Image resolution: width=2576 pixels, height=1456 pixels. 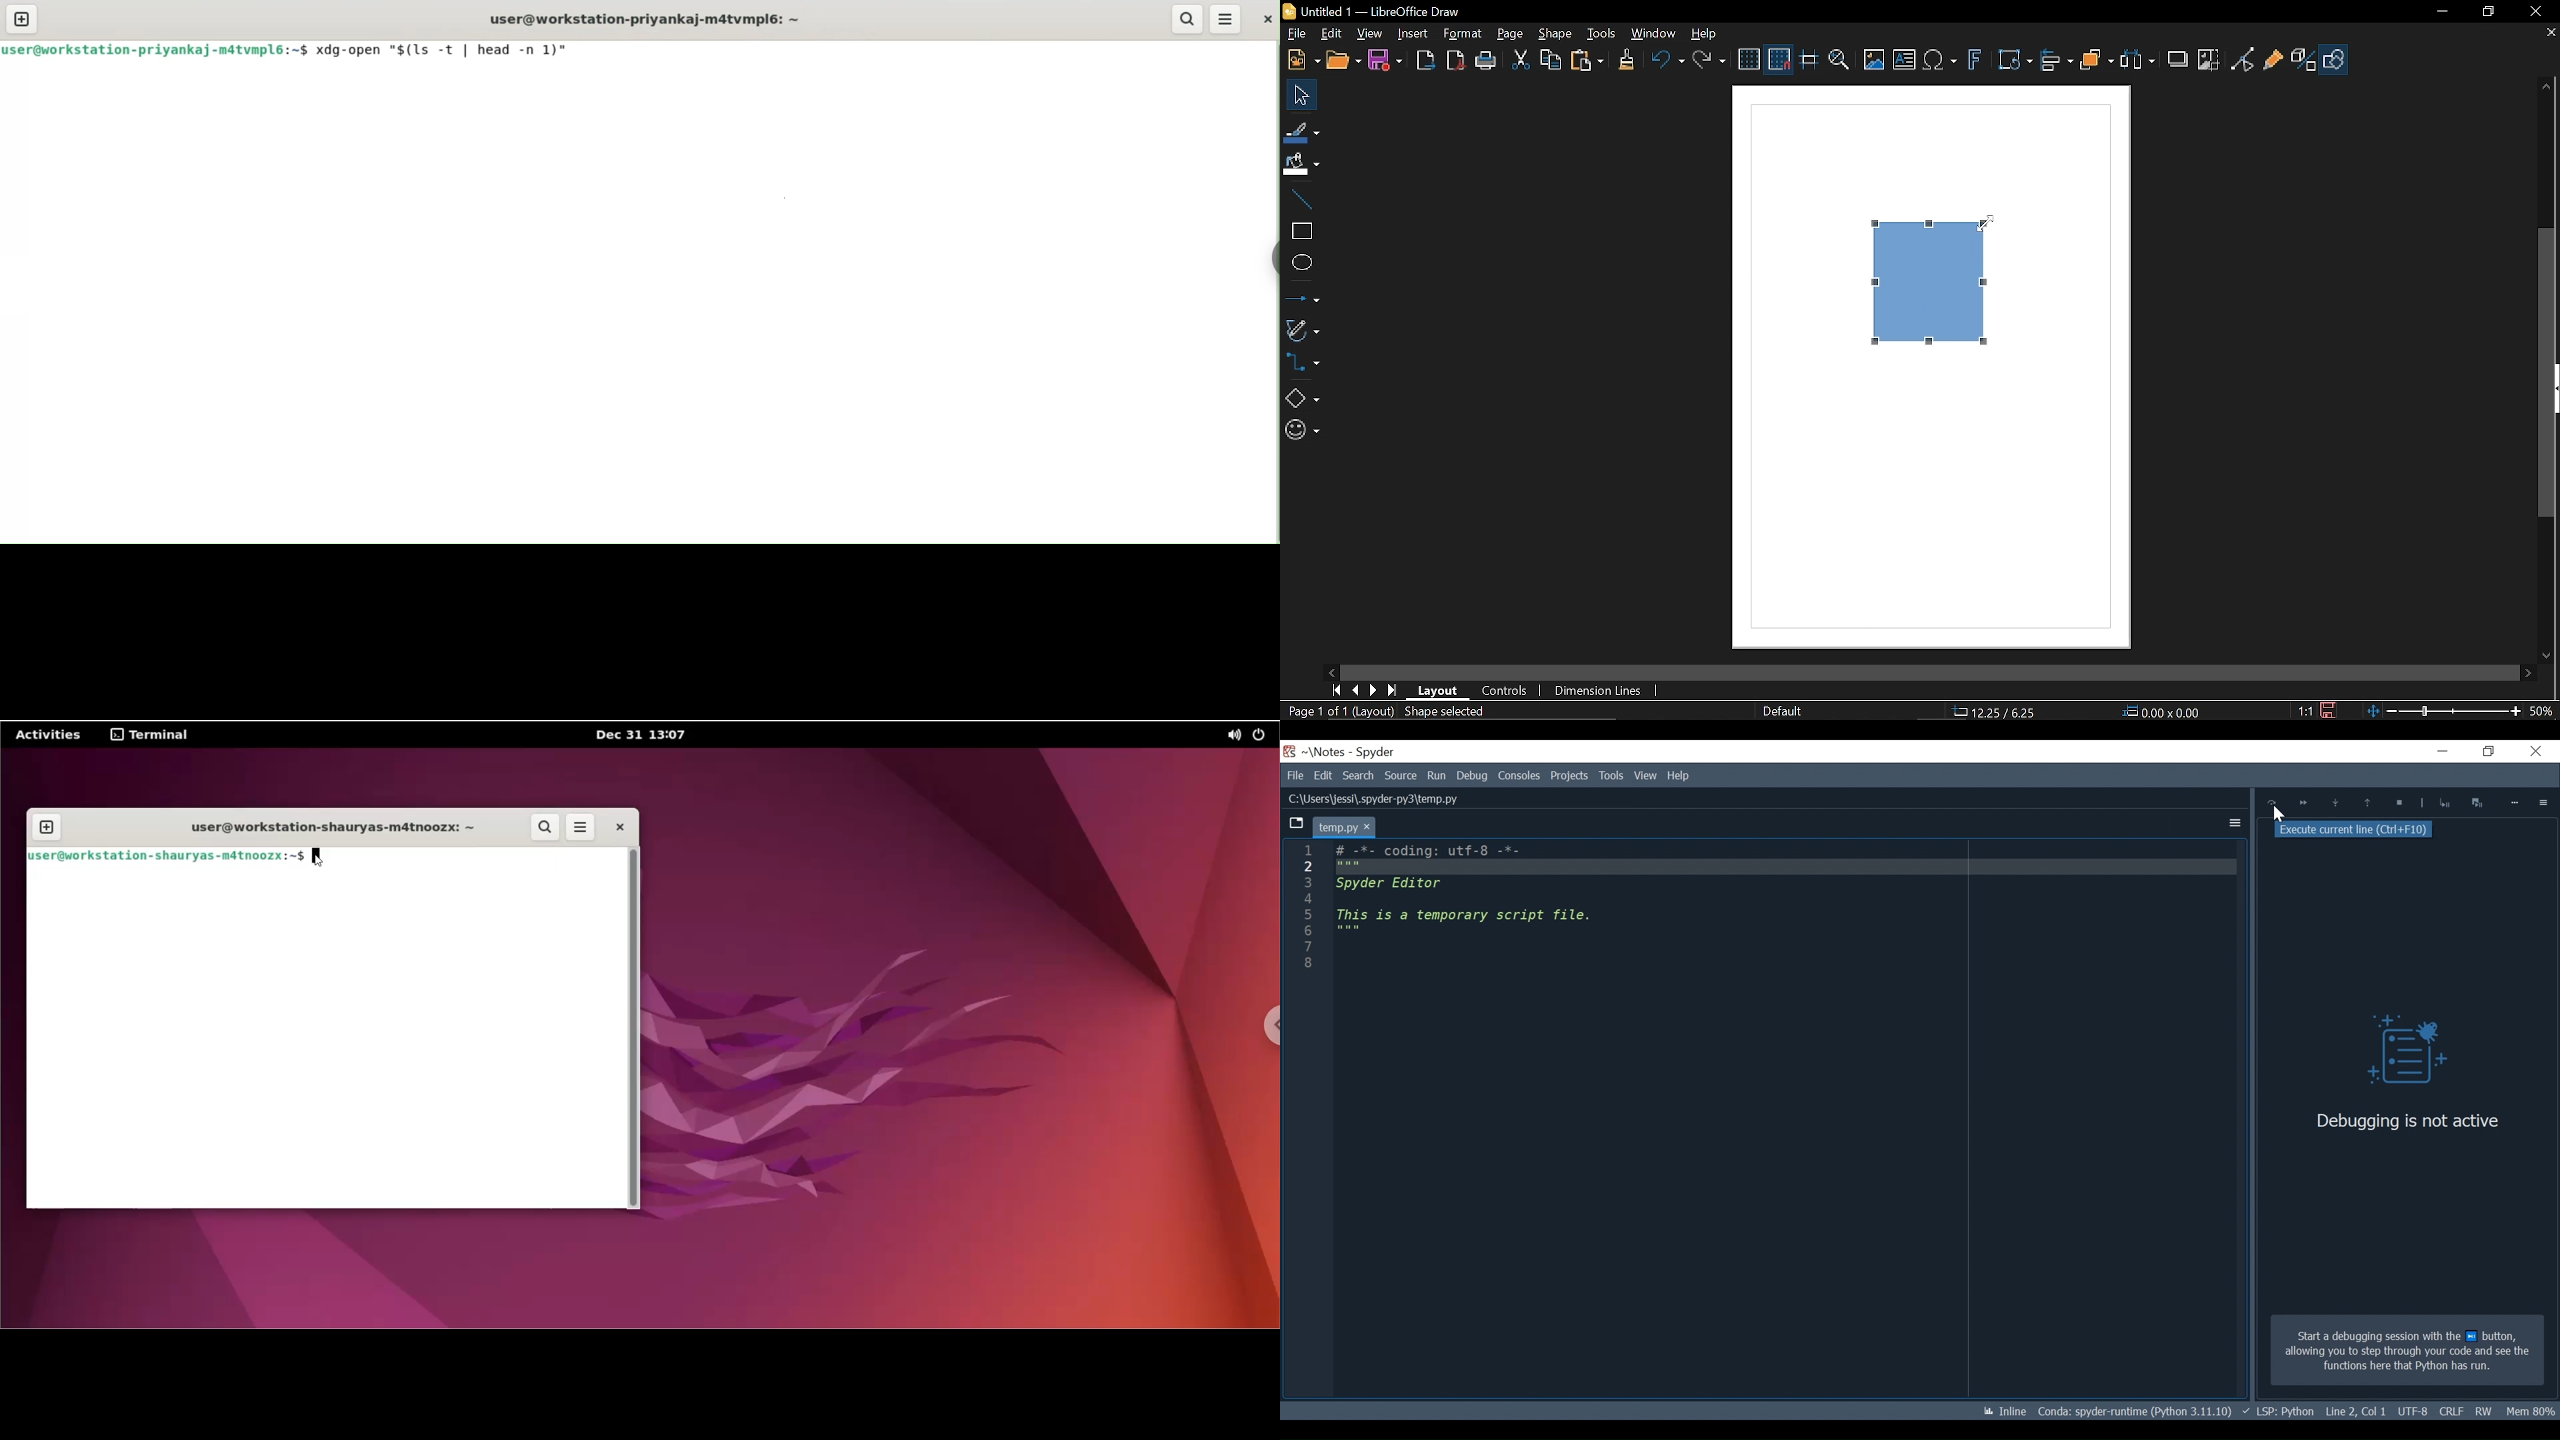 What do you see at coordinates (1302, 330) in the screenshot?
I see `Curves and polygons` at bounding box center [1302, 330].